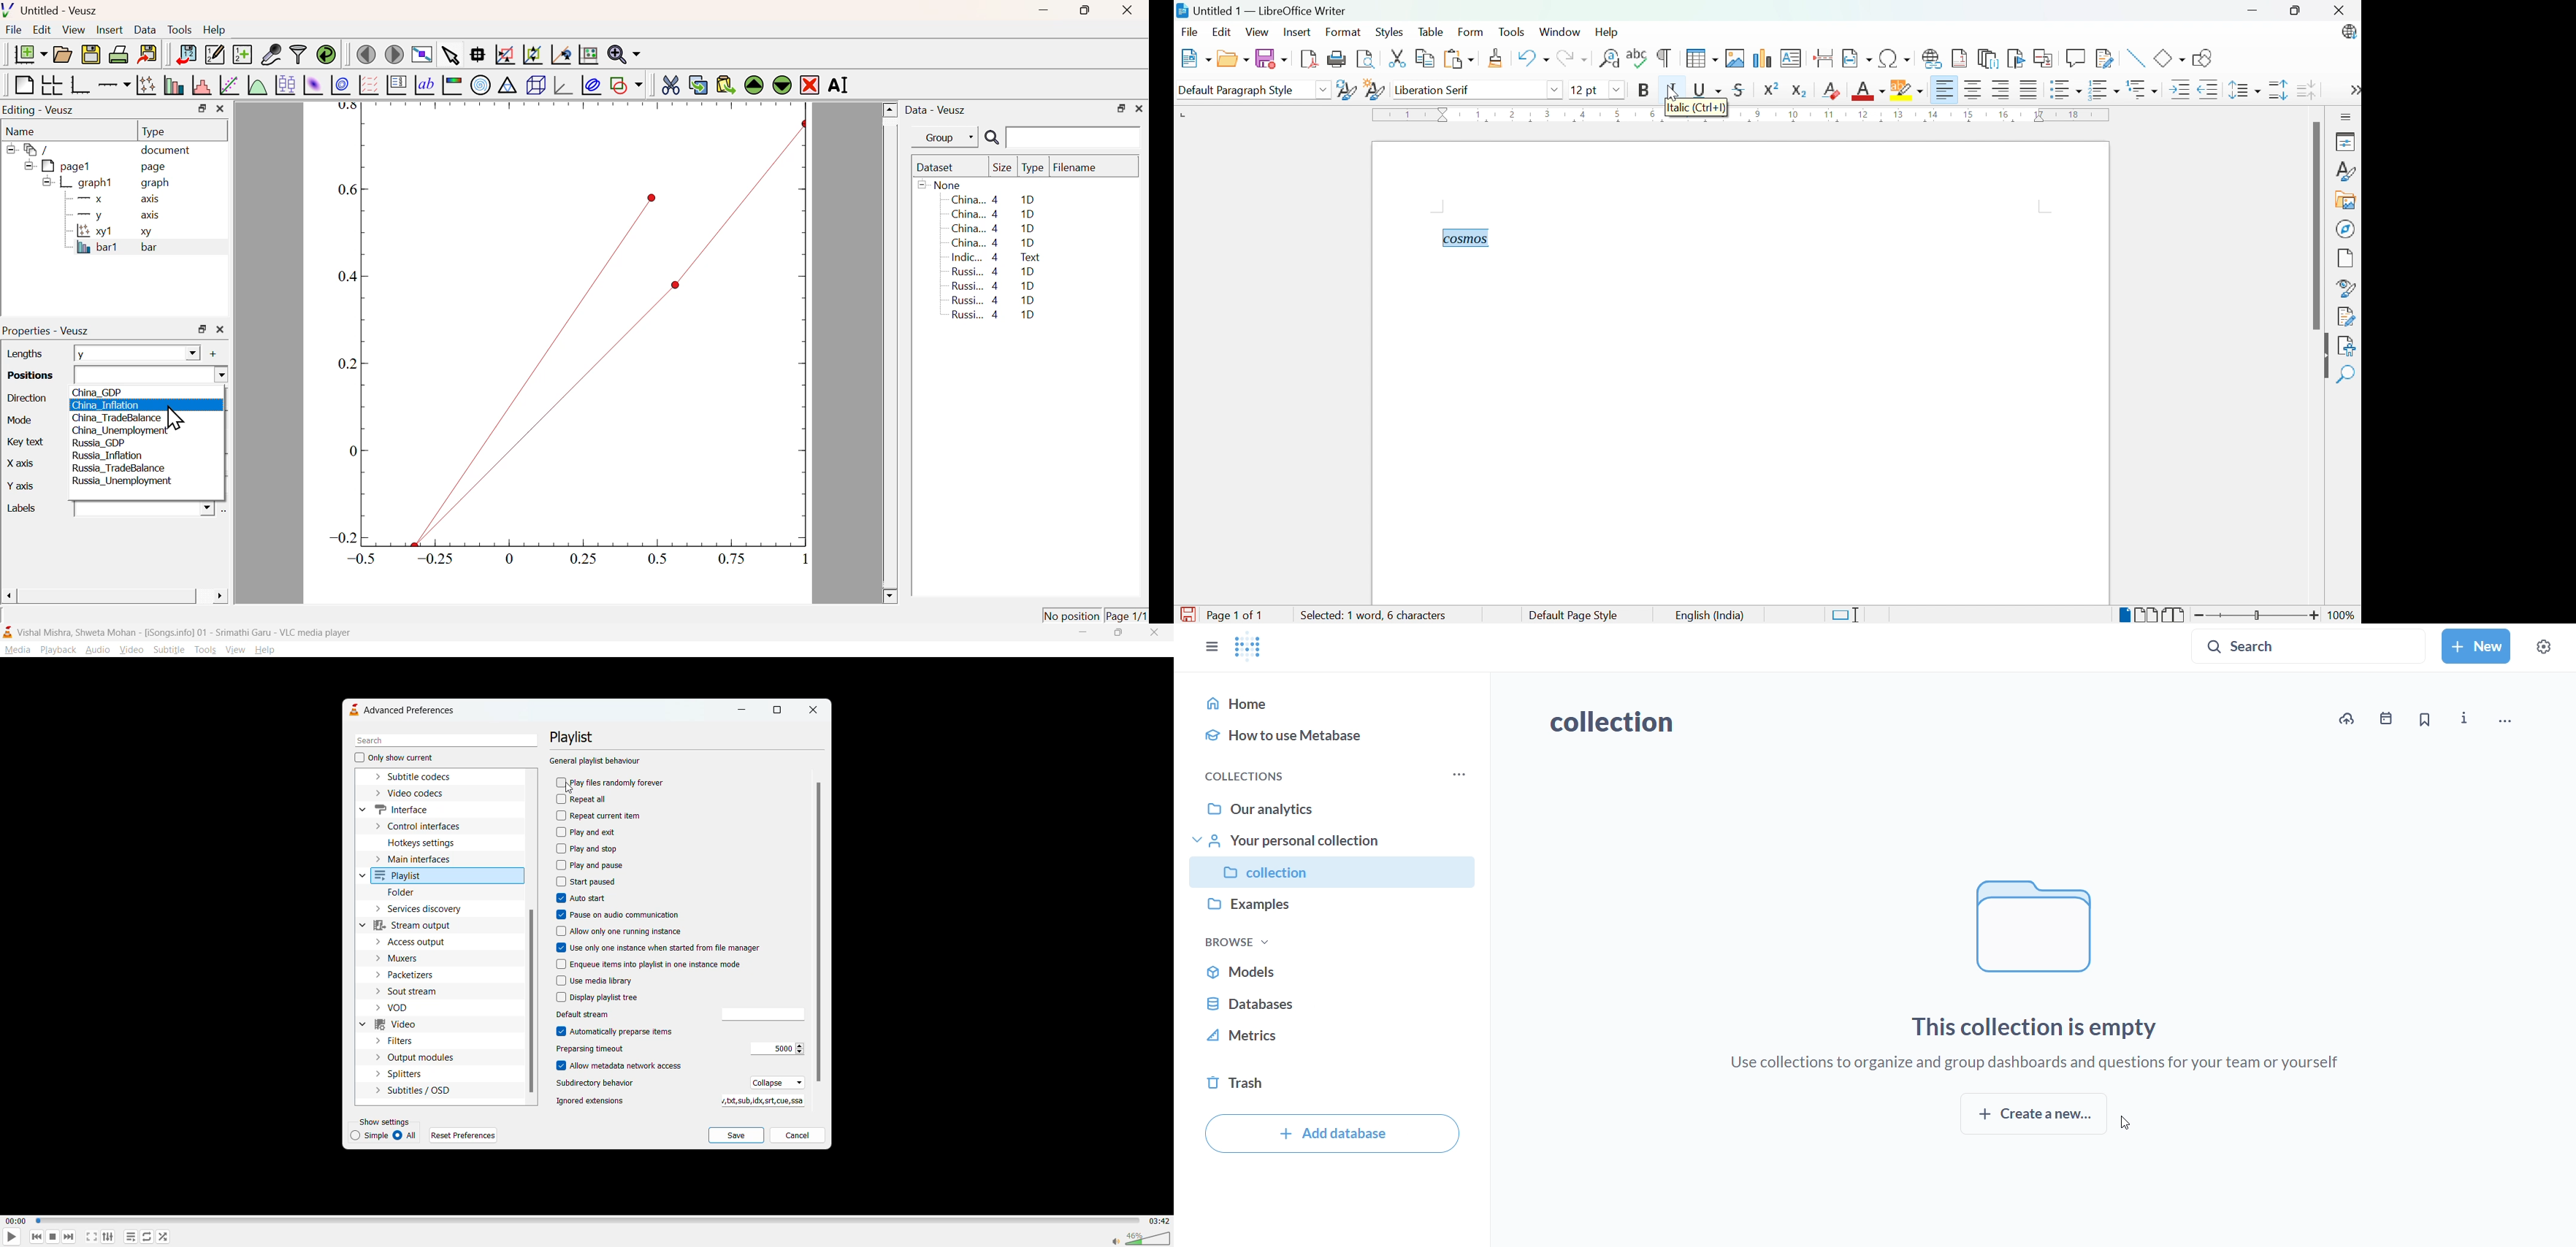 The image size is (2576, 1260). I want to click on track slider, so click(586, 1221).